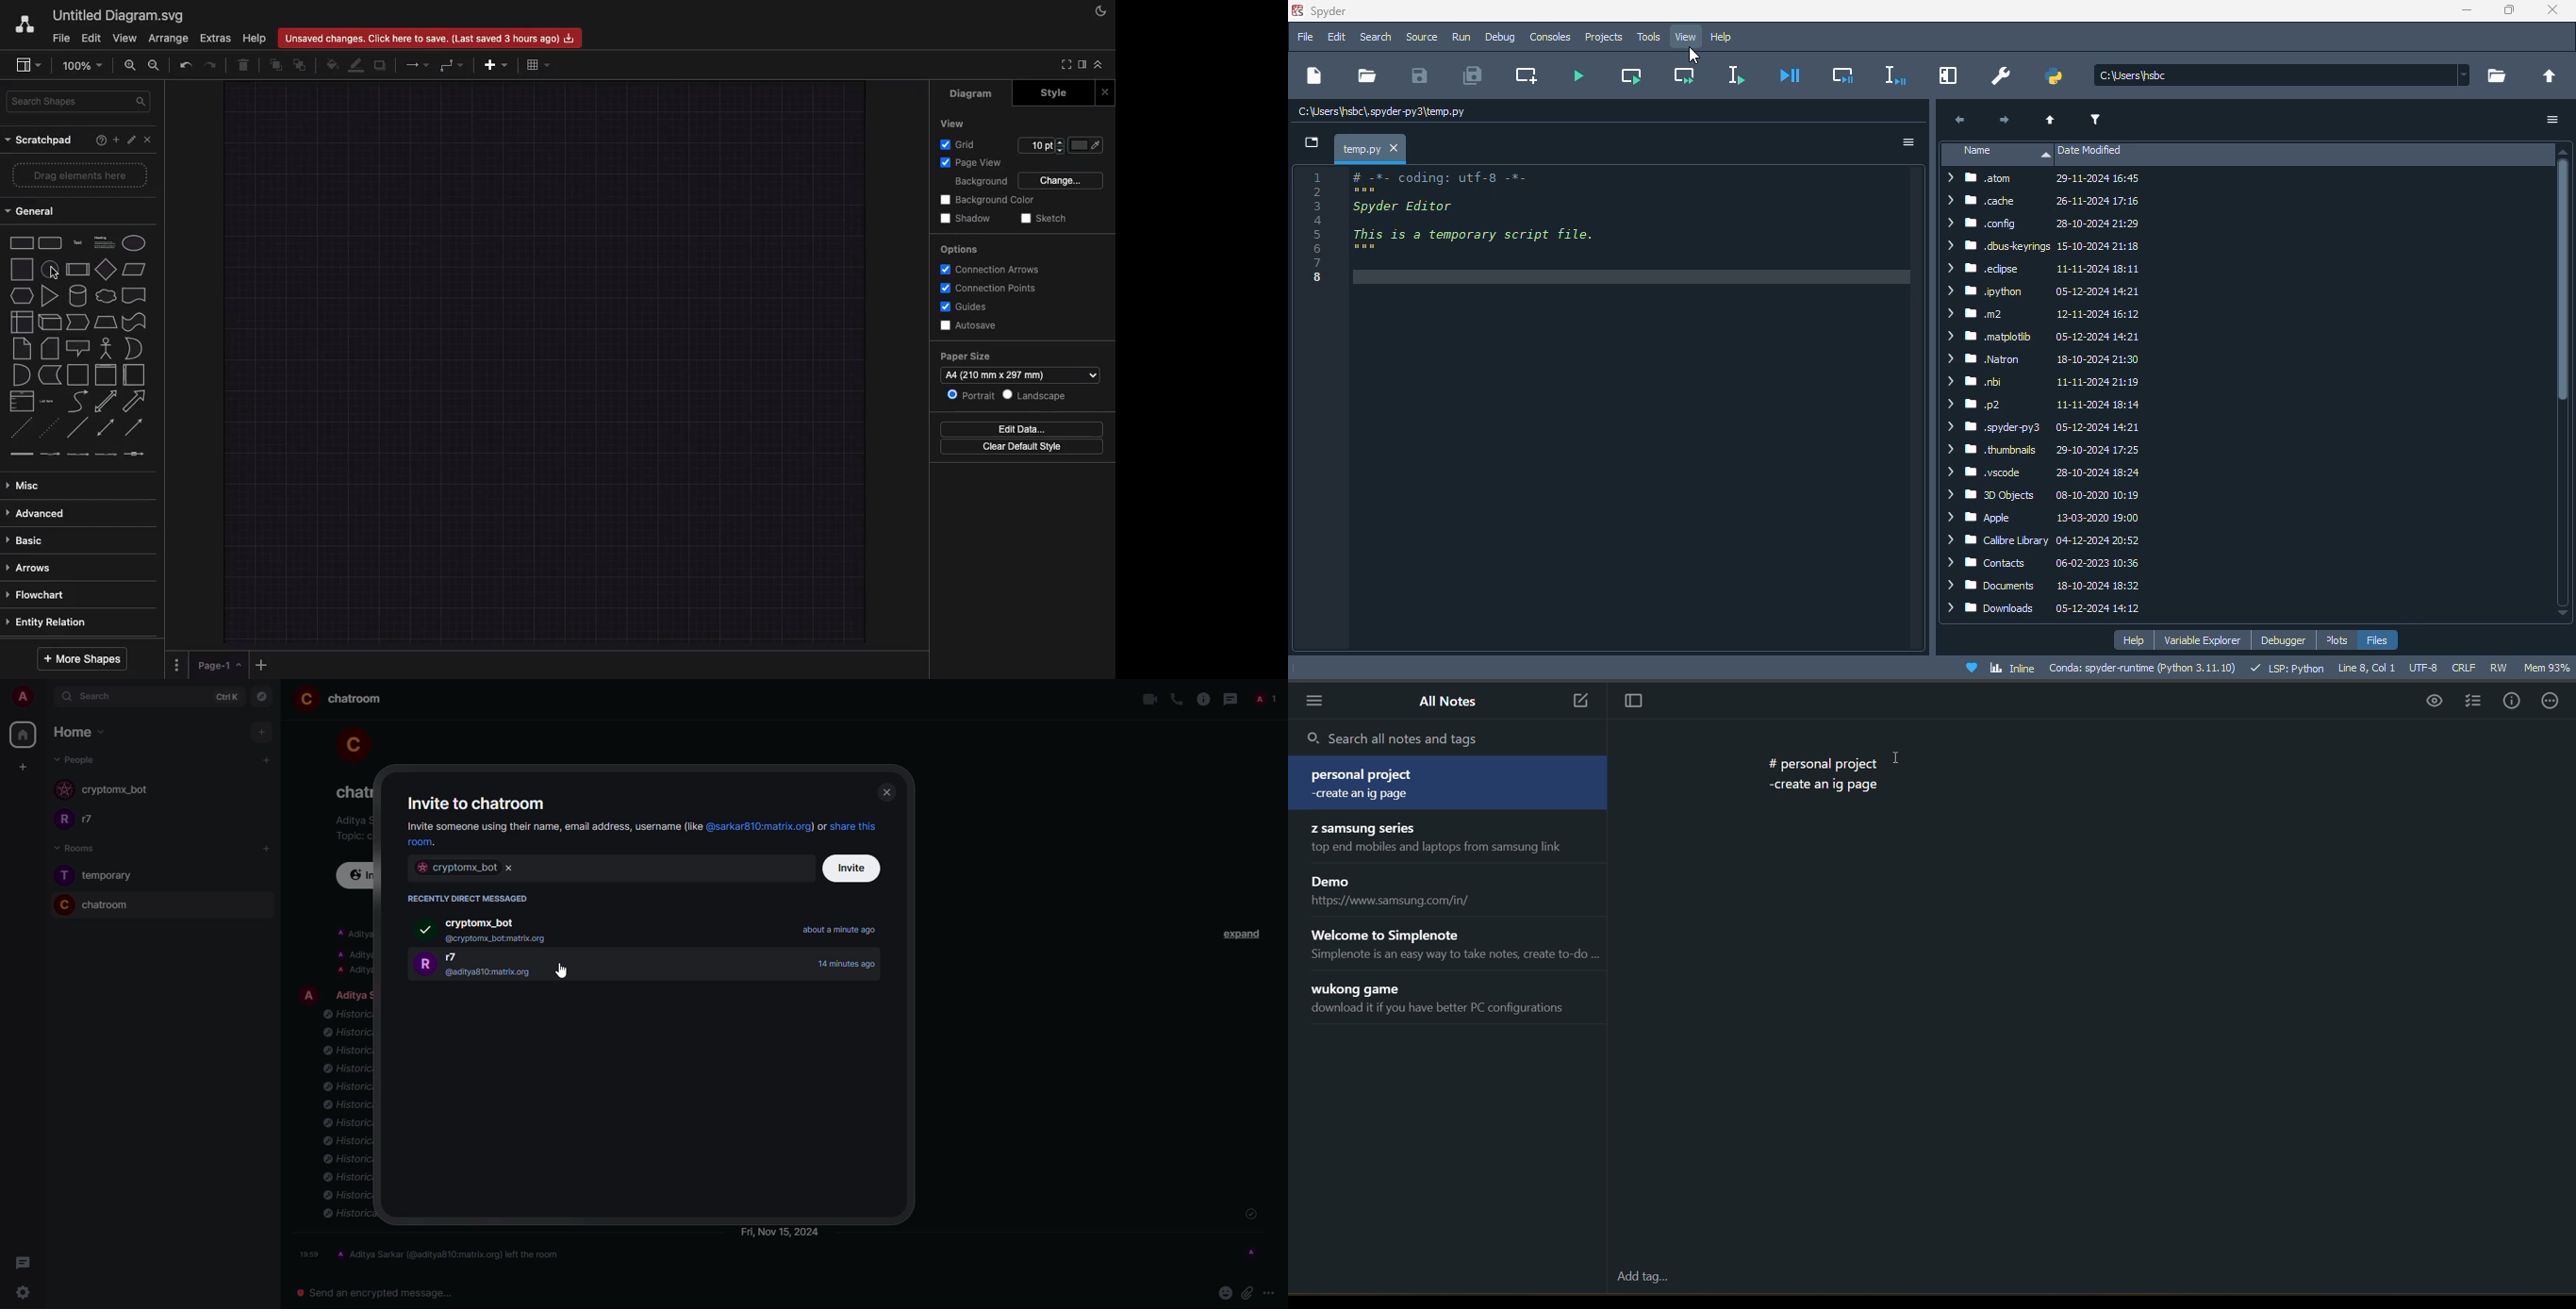  What do you see at coordinates (1312, 703) in the screenshot?
I see `menu` at bounding box center [1312, 703].